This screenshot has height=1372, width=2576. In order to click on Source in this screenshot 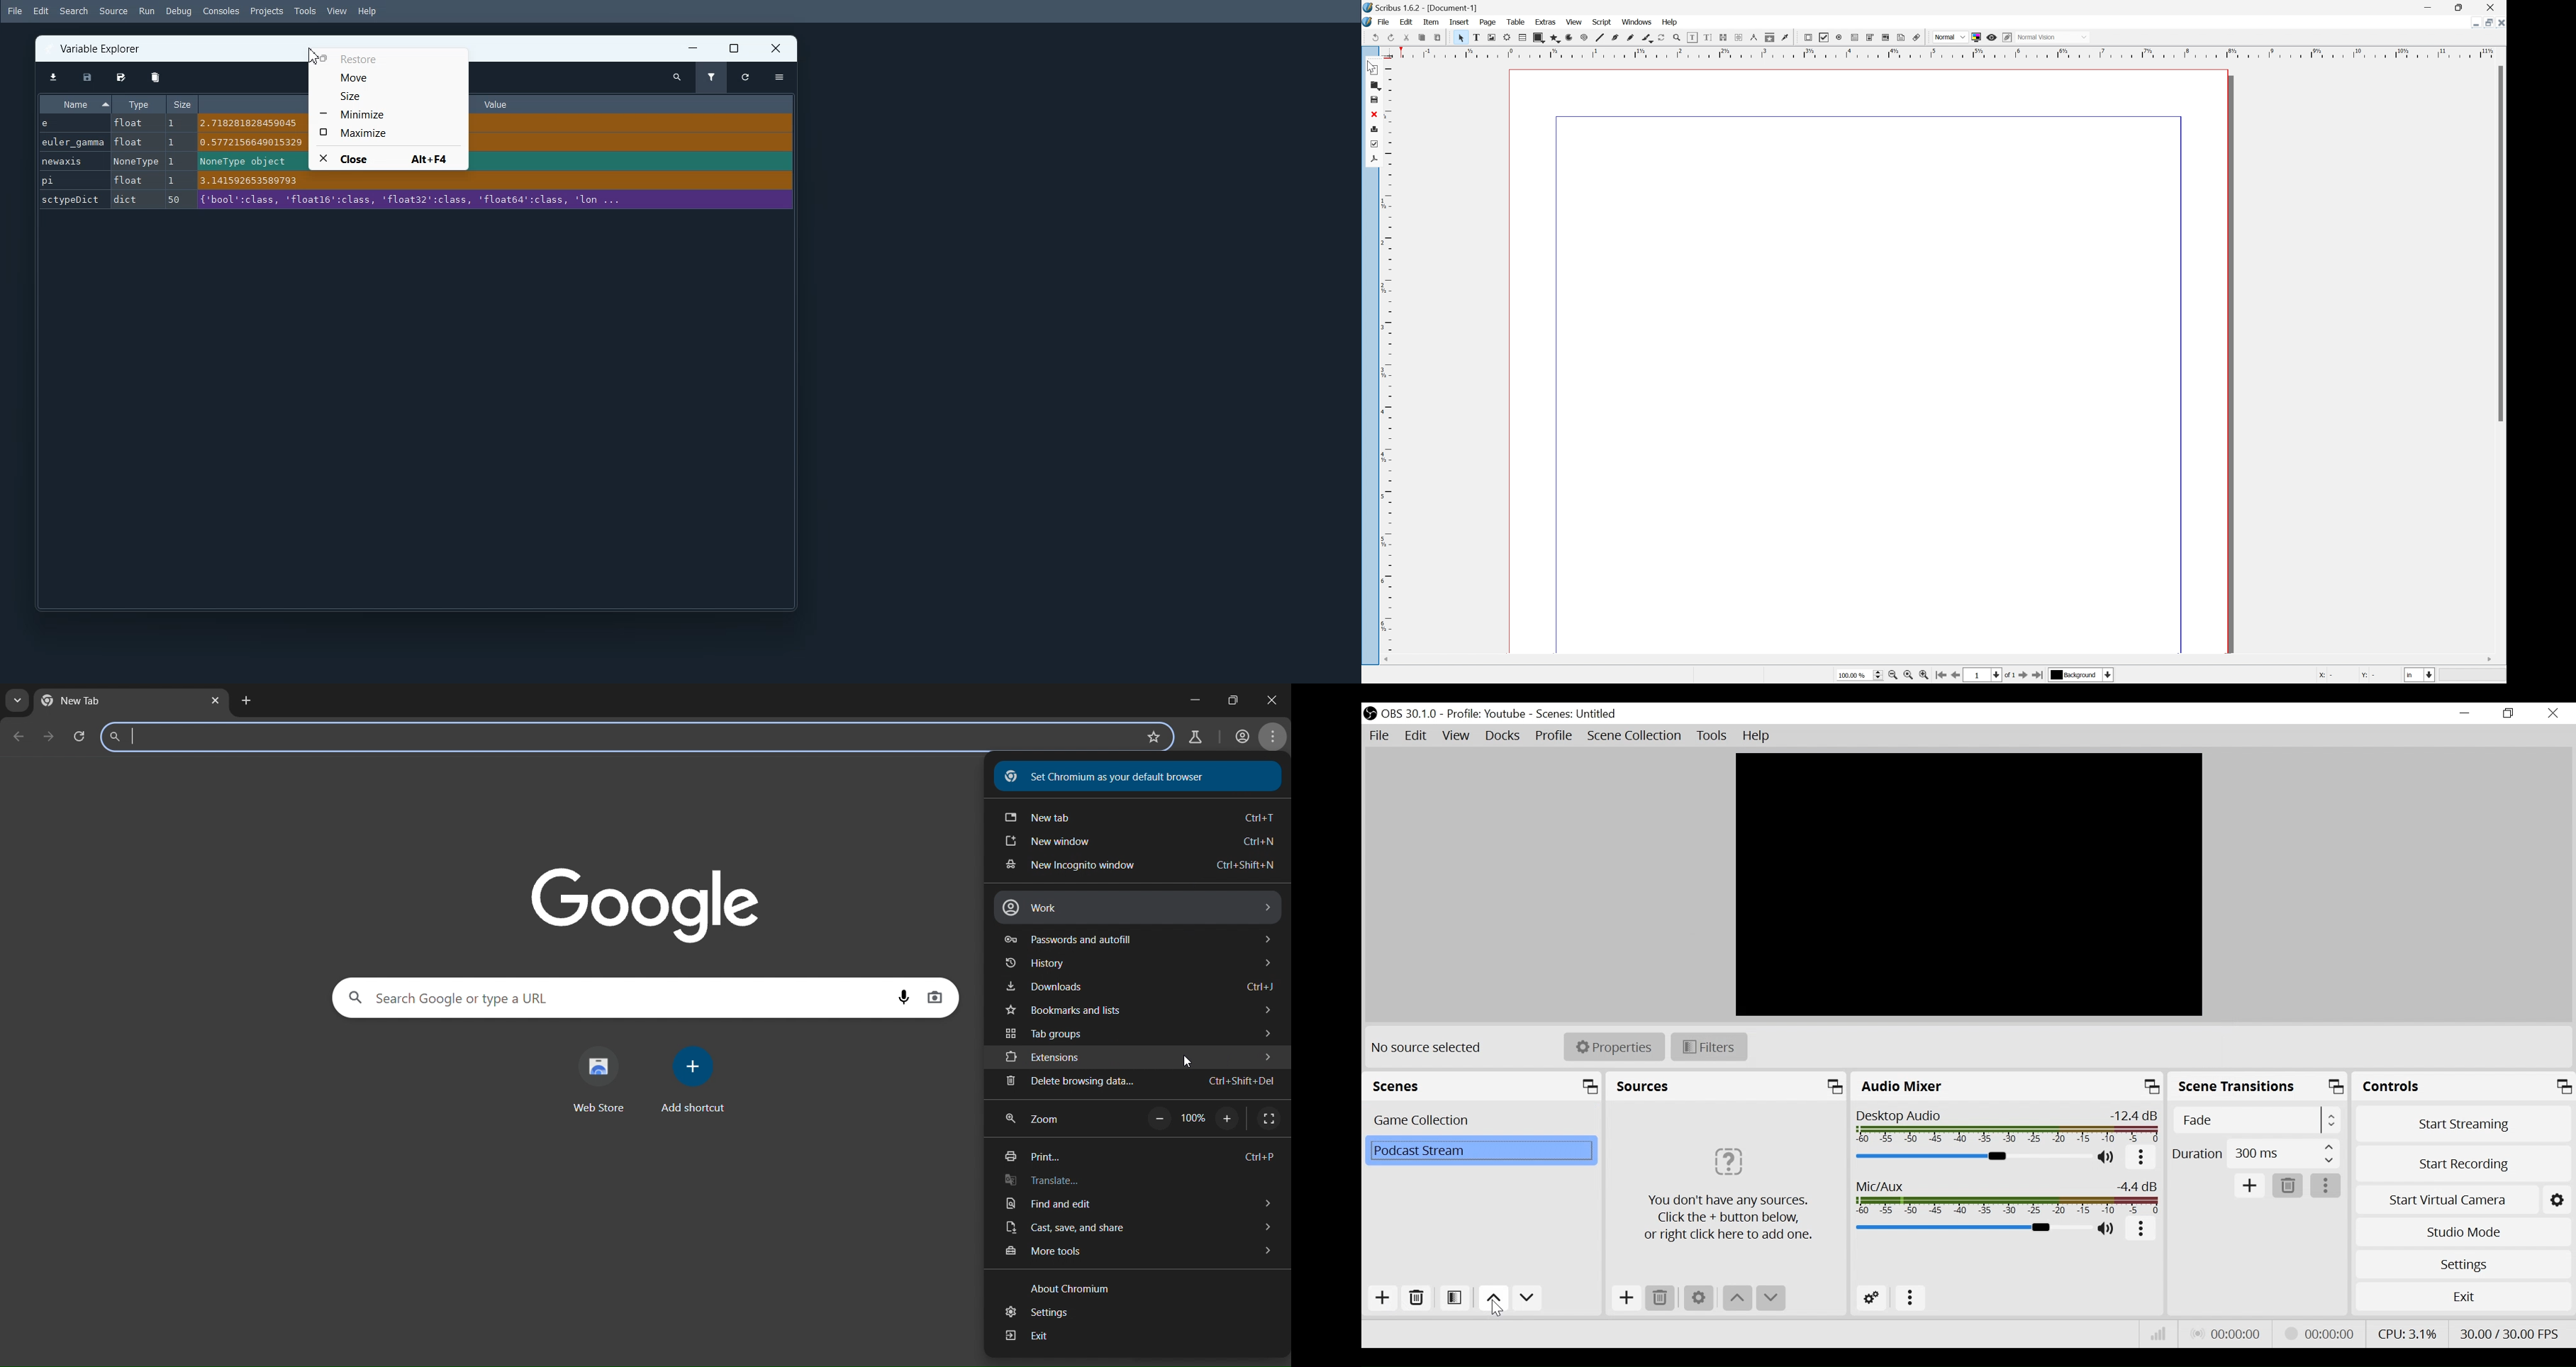, I will do `click(115, 11)`.